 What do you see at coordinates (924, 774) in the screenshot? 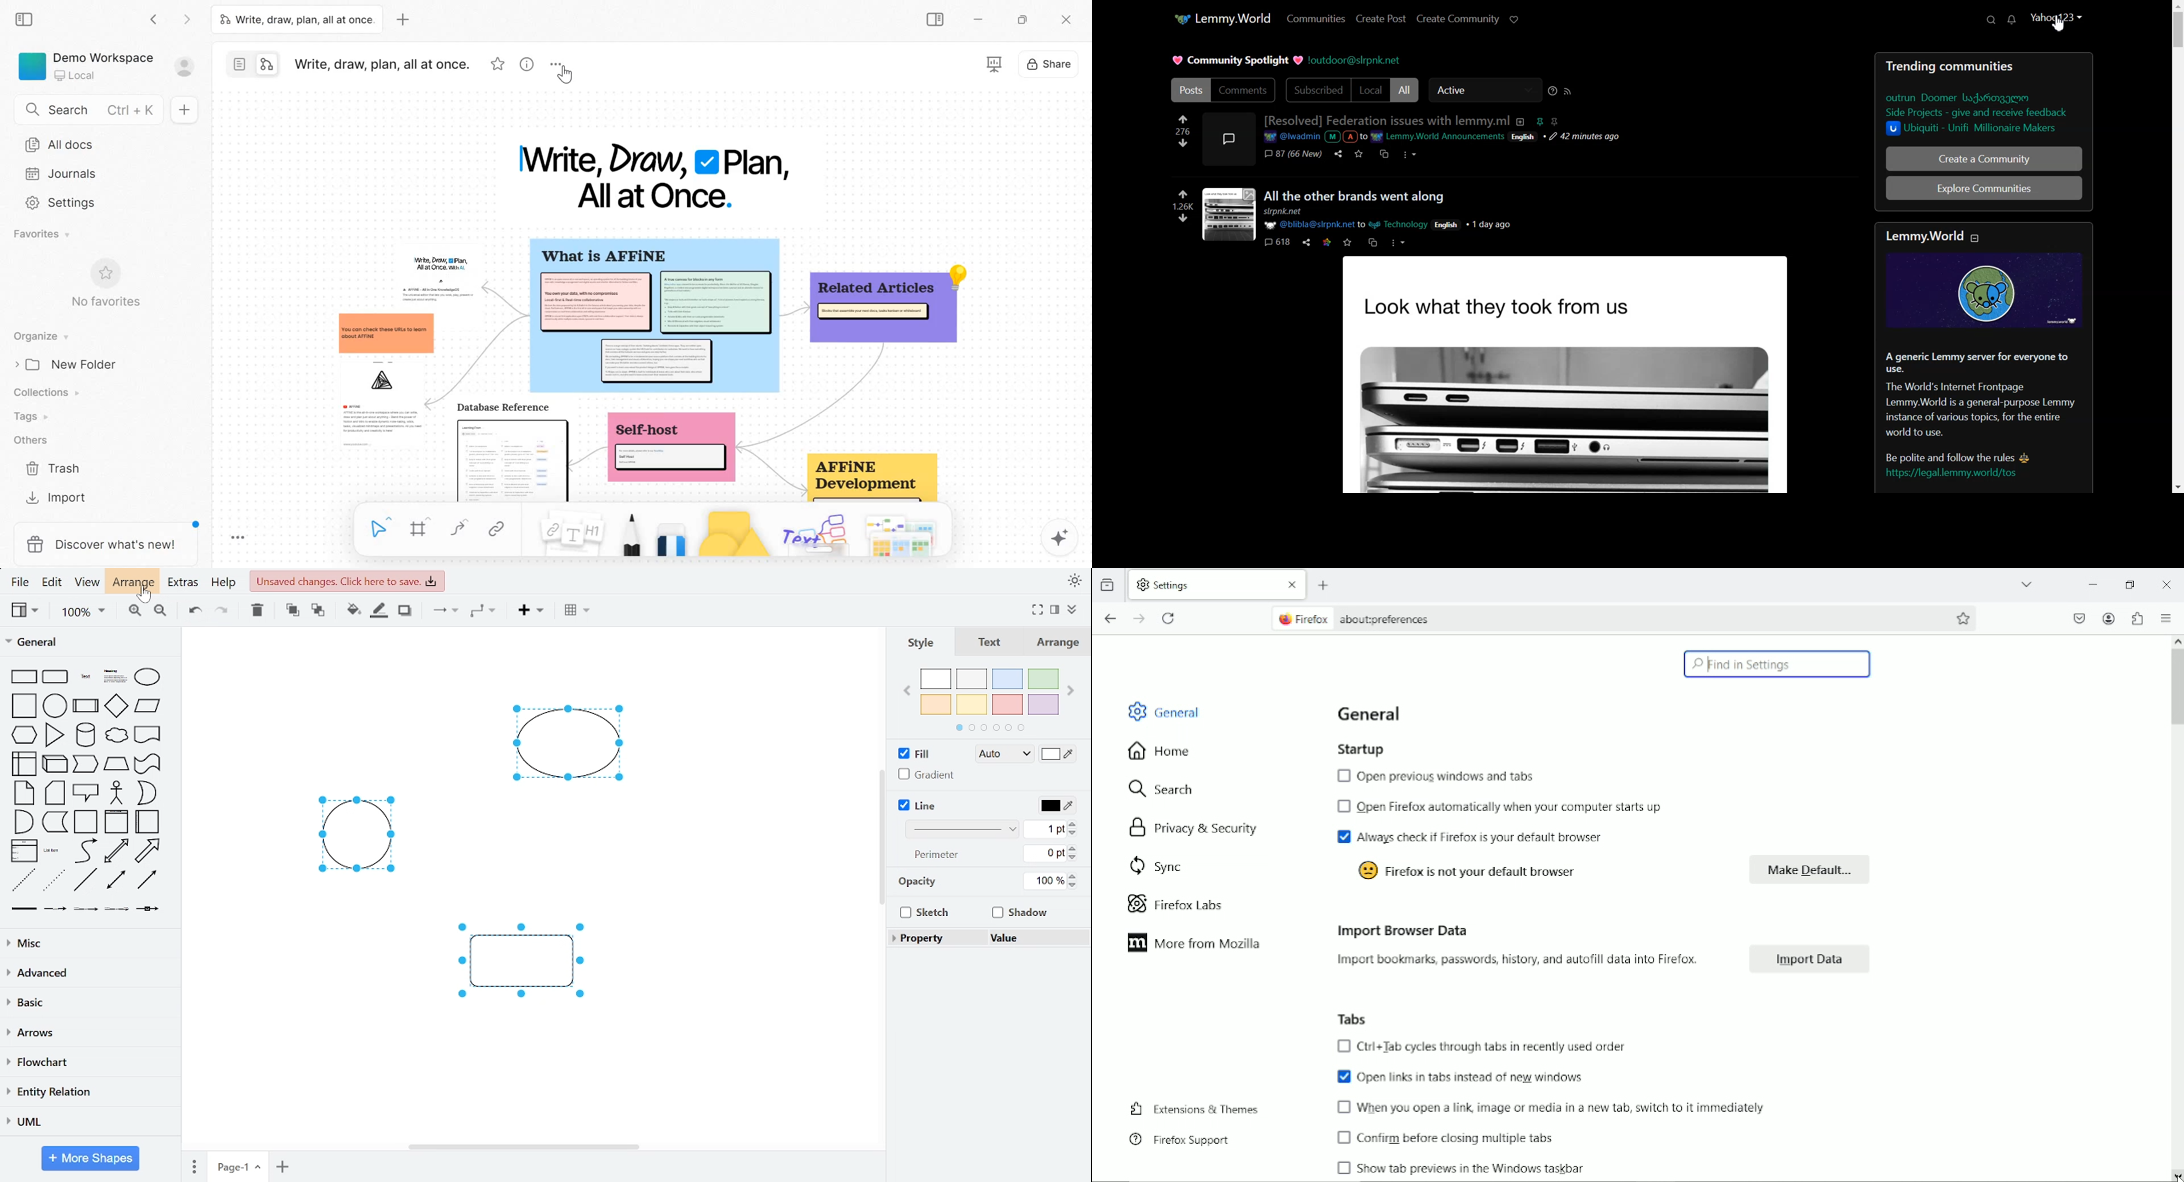
I see `Gradient` at bounding box center [924, 774].